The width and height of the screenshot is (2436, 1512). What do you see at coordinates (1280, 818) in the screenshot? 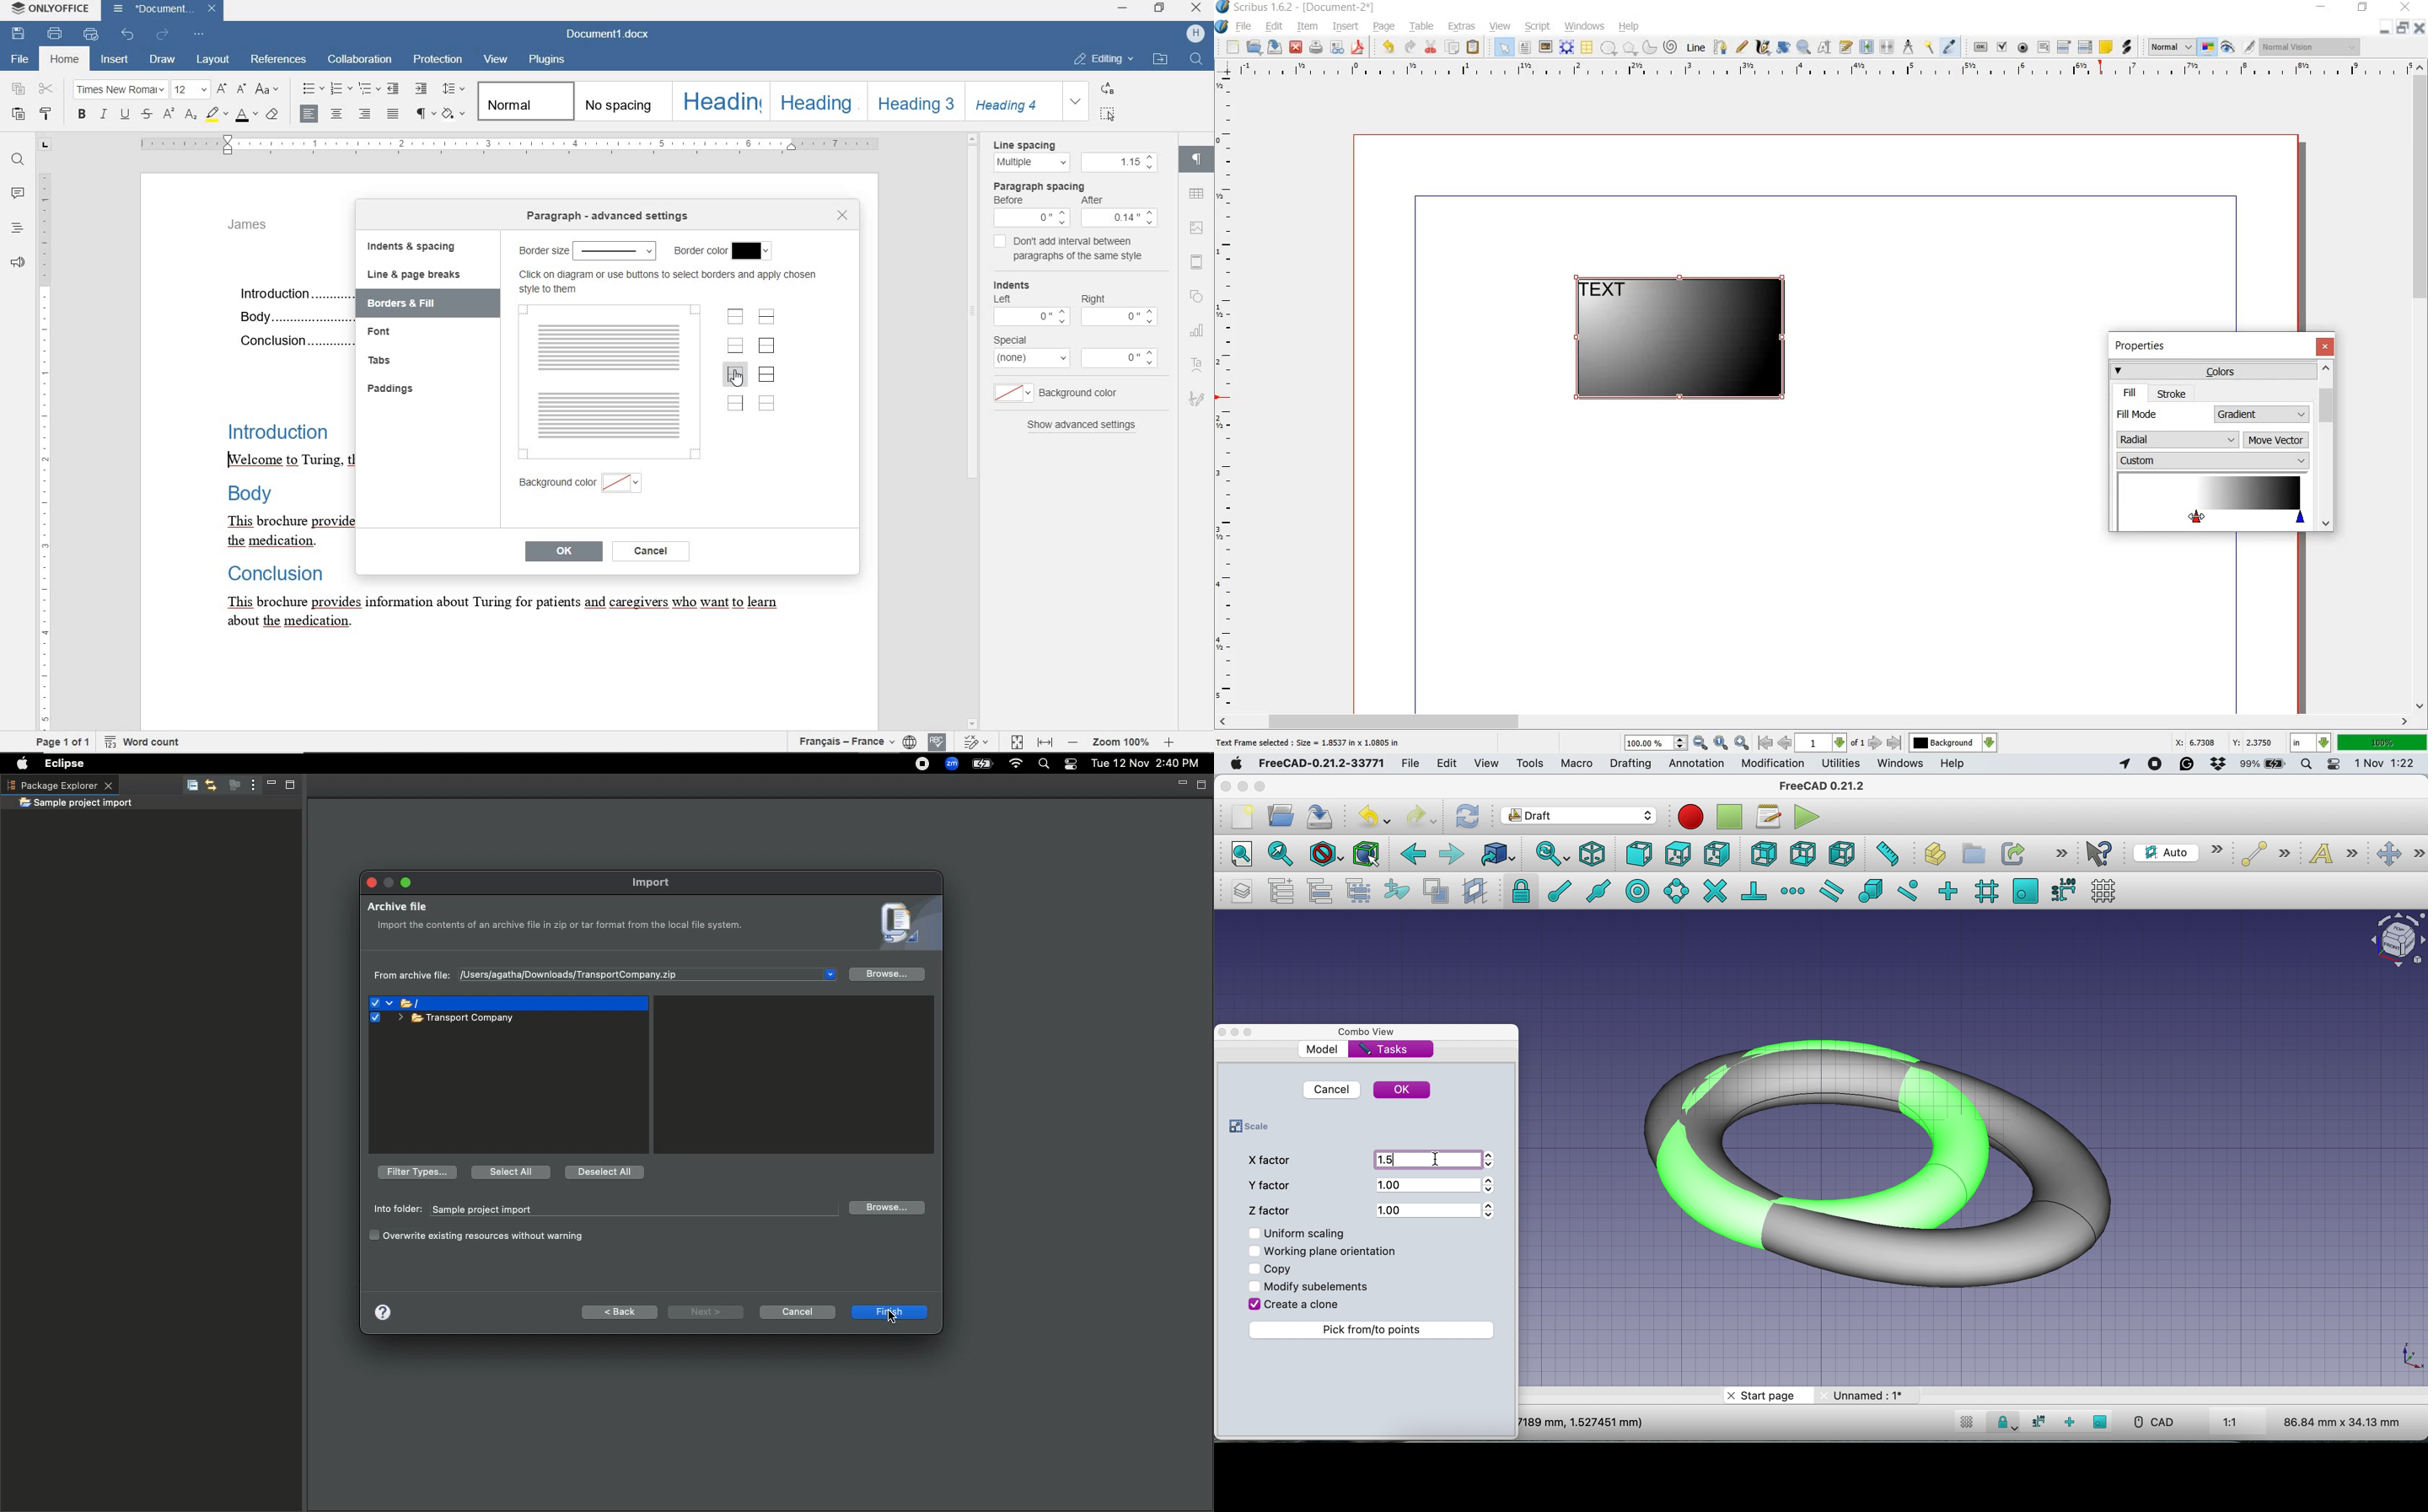
I see `open` at bounding box center [1280, 818].